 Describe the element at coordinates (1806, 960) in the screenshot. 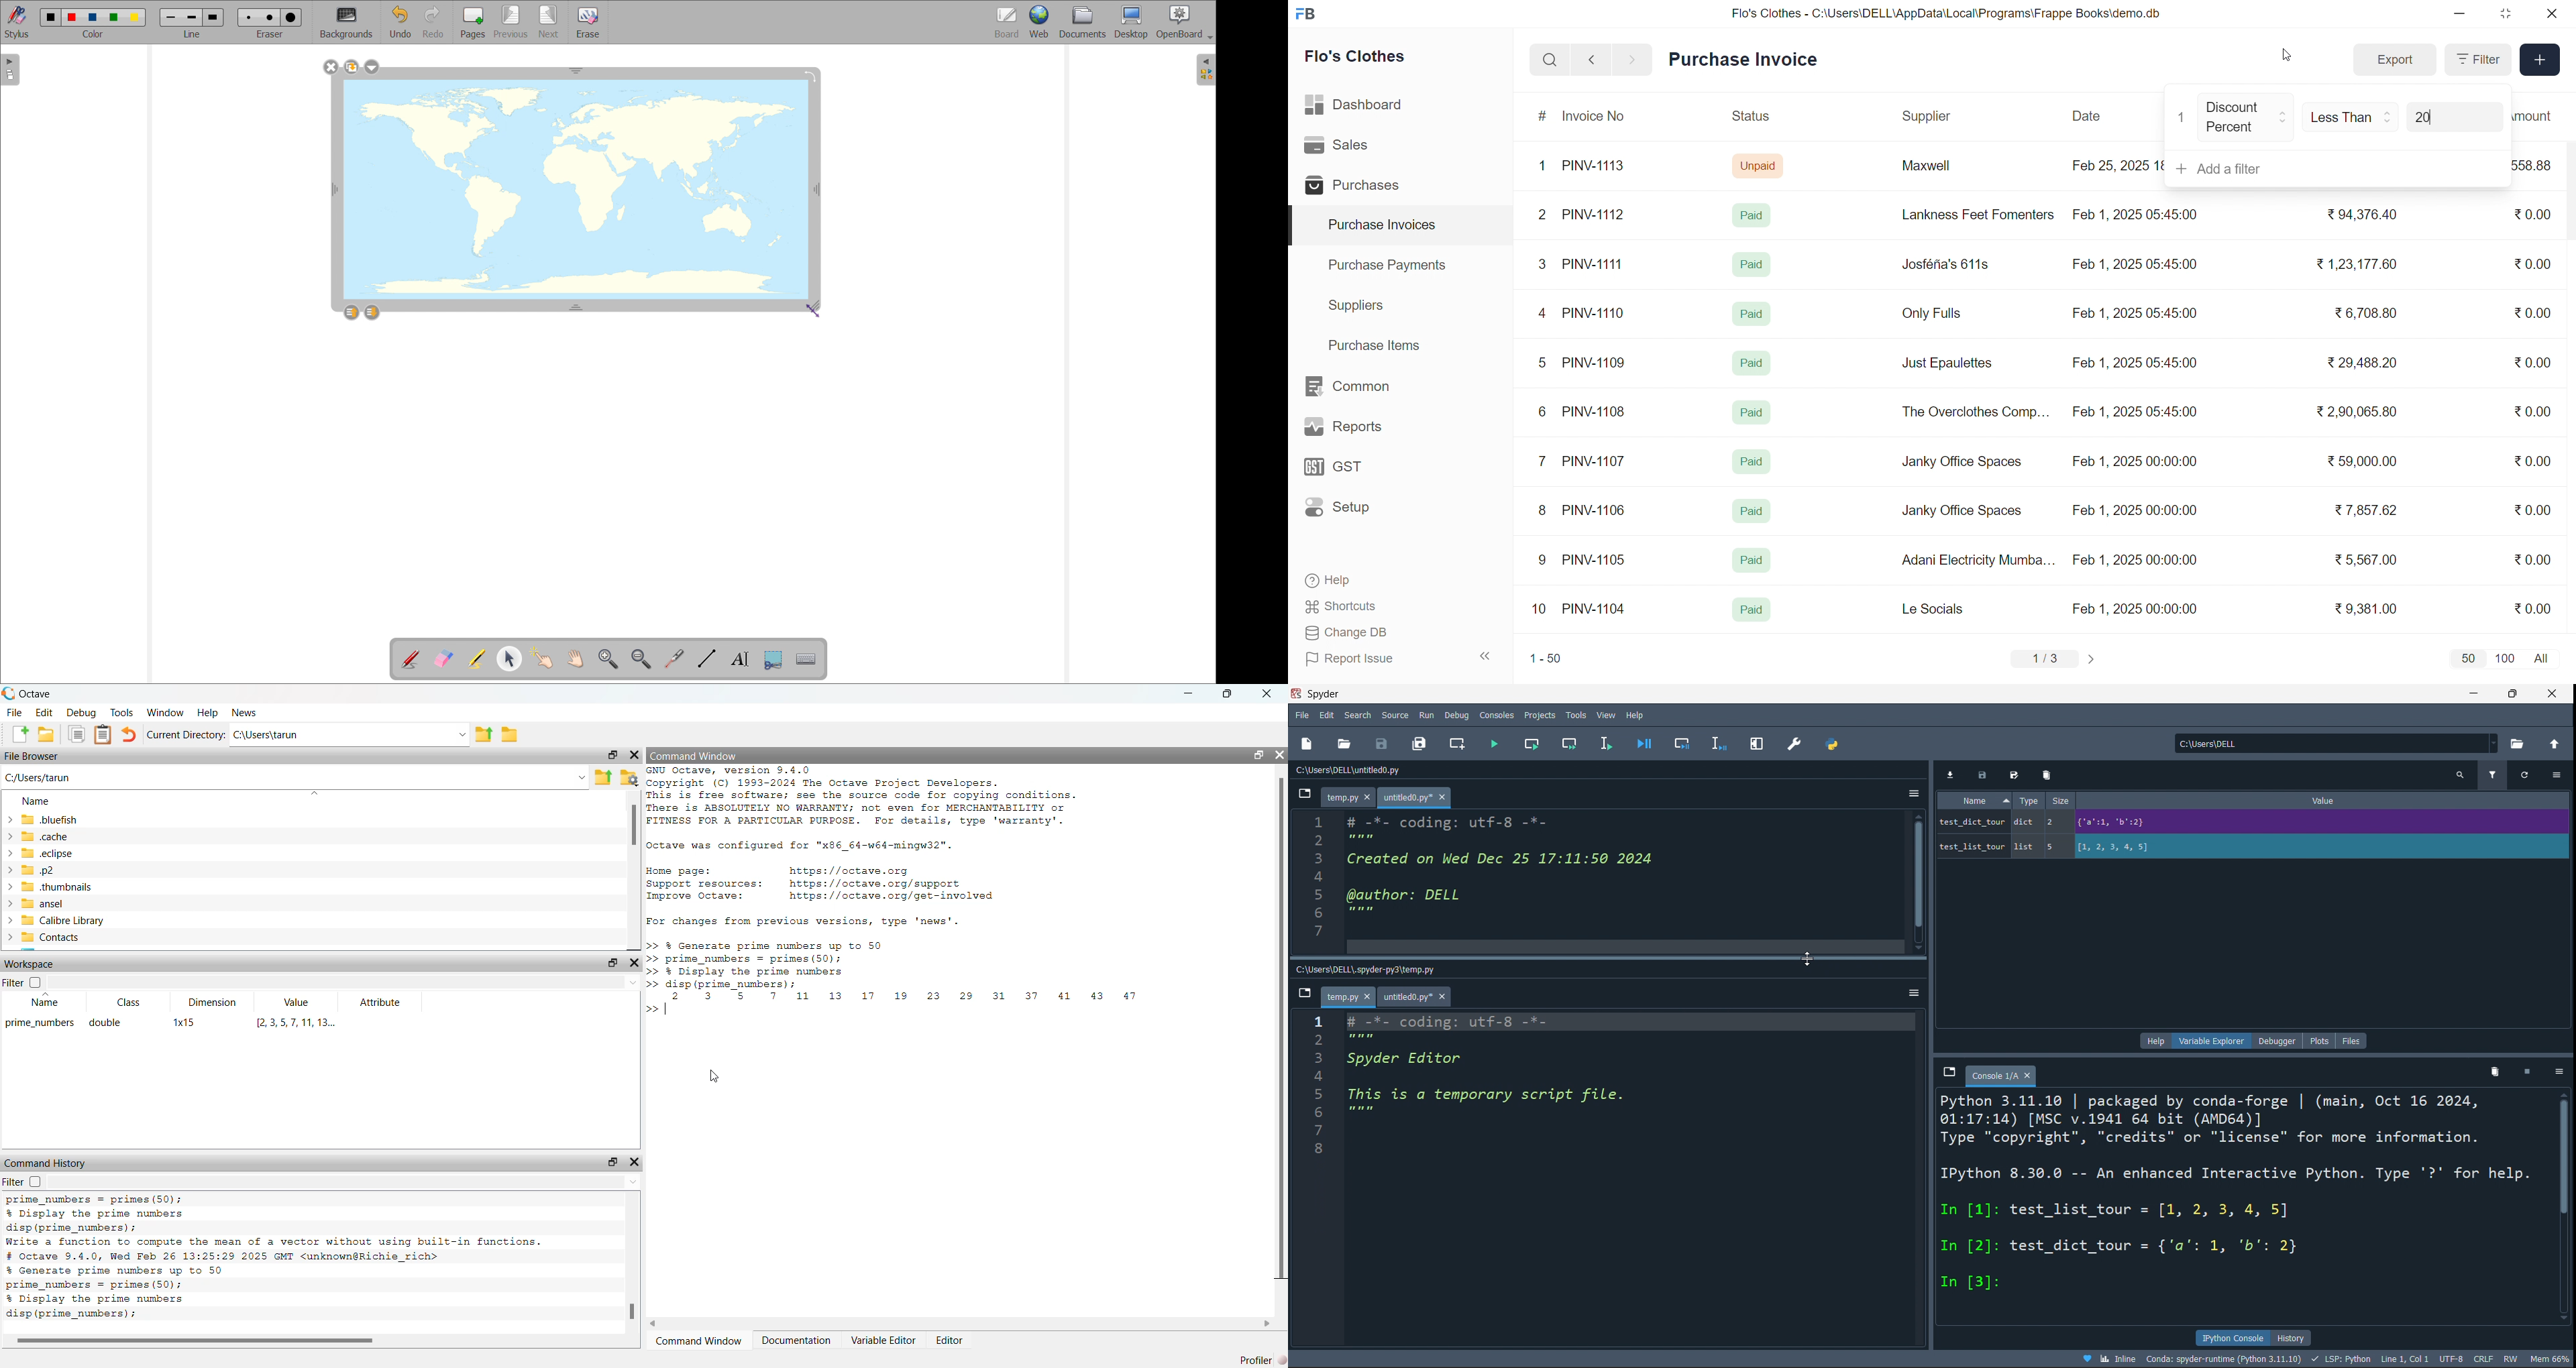

I see `cursor` at that location.